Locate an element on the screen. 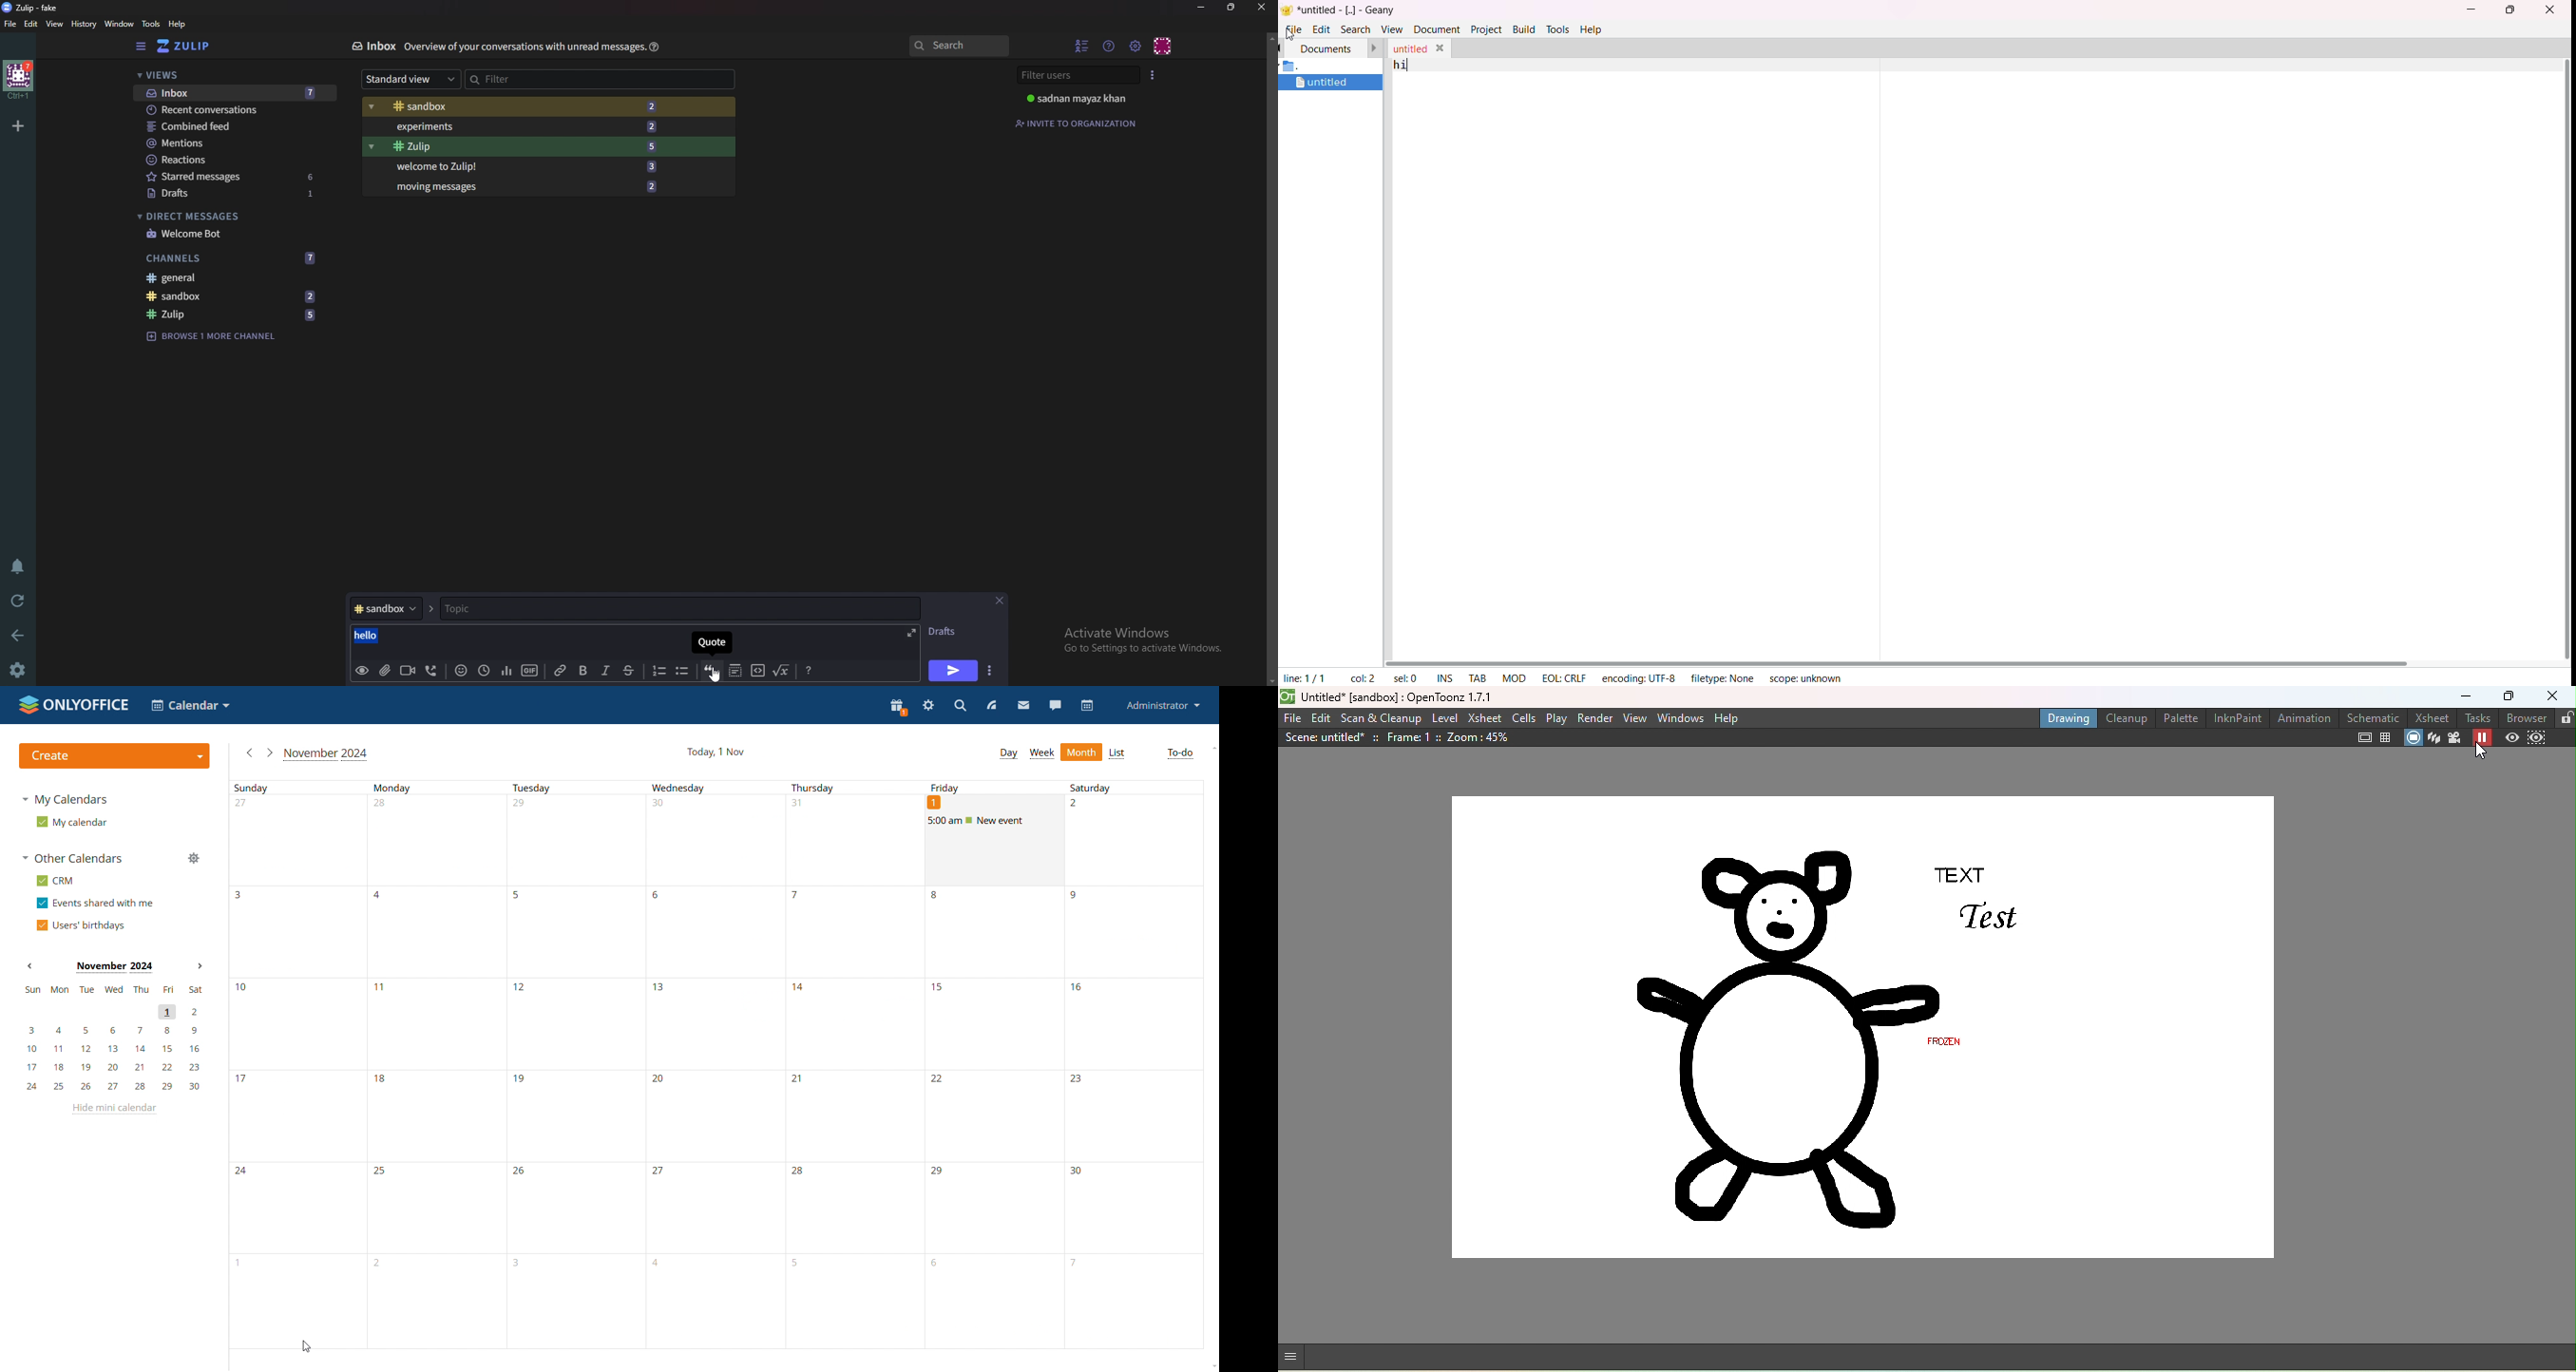 The image size is (2576, 1372). # Zulip is located at coordinates (452, 147).